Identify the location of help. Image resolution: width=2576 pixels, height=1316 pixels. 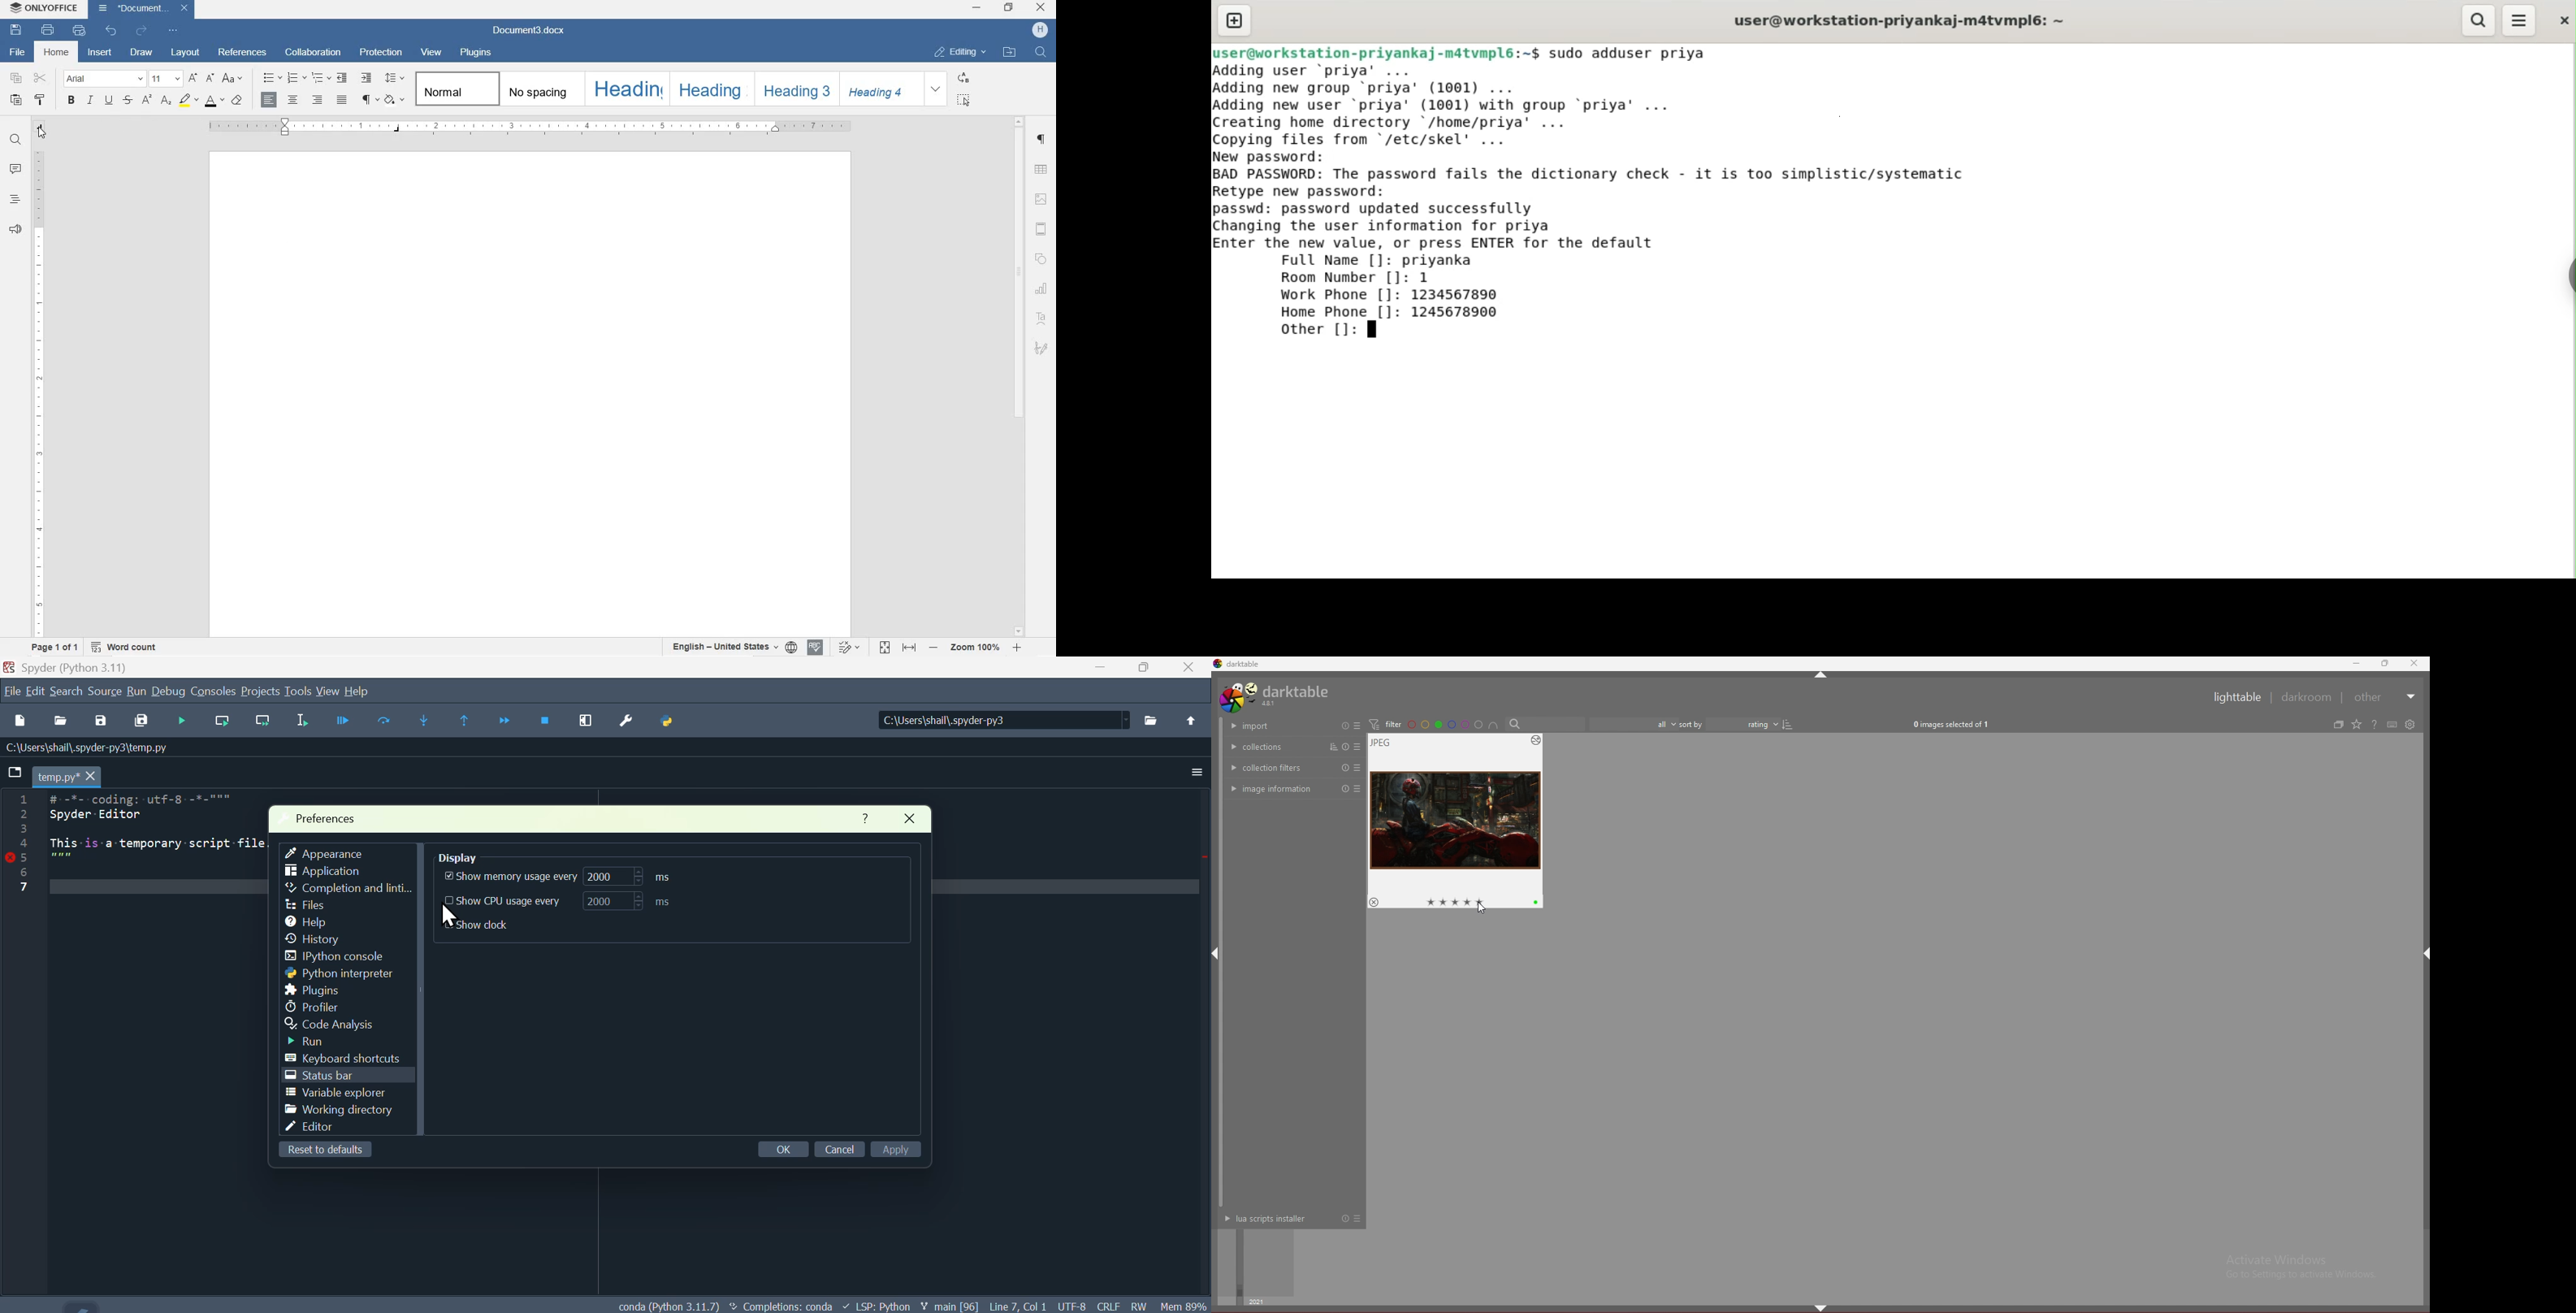
(310, 921).